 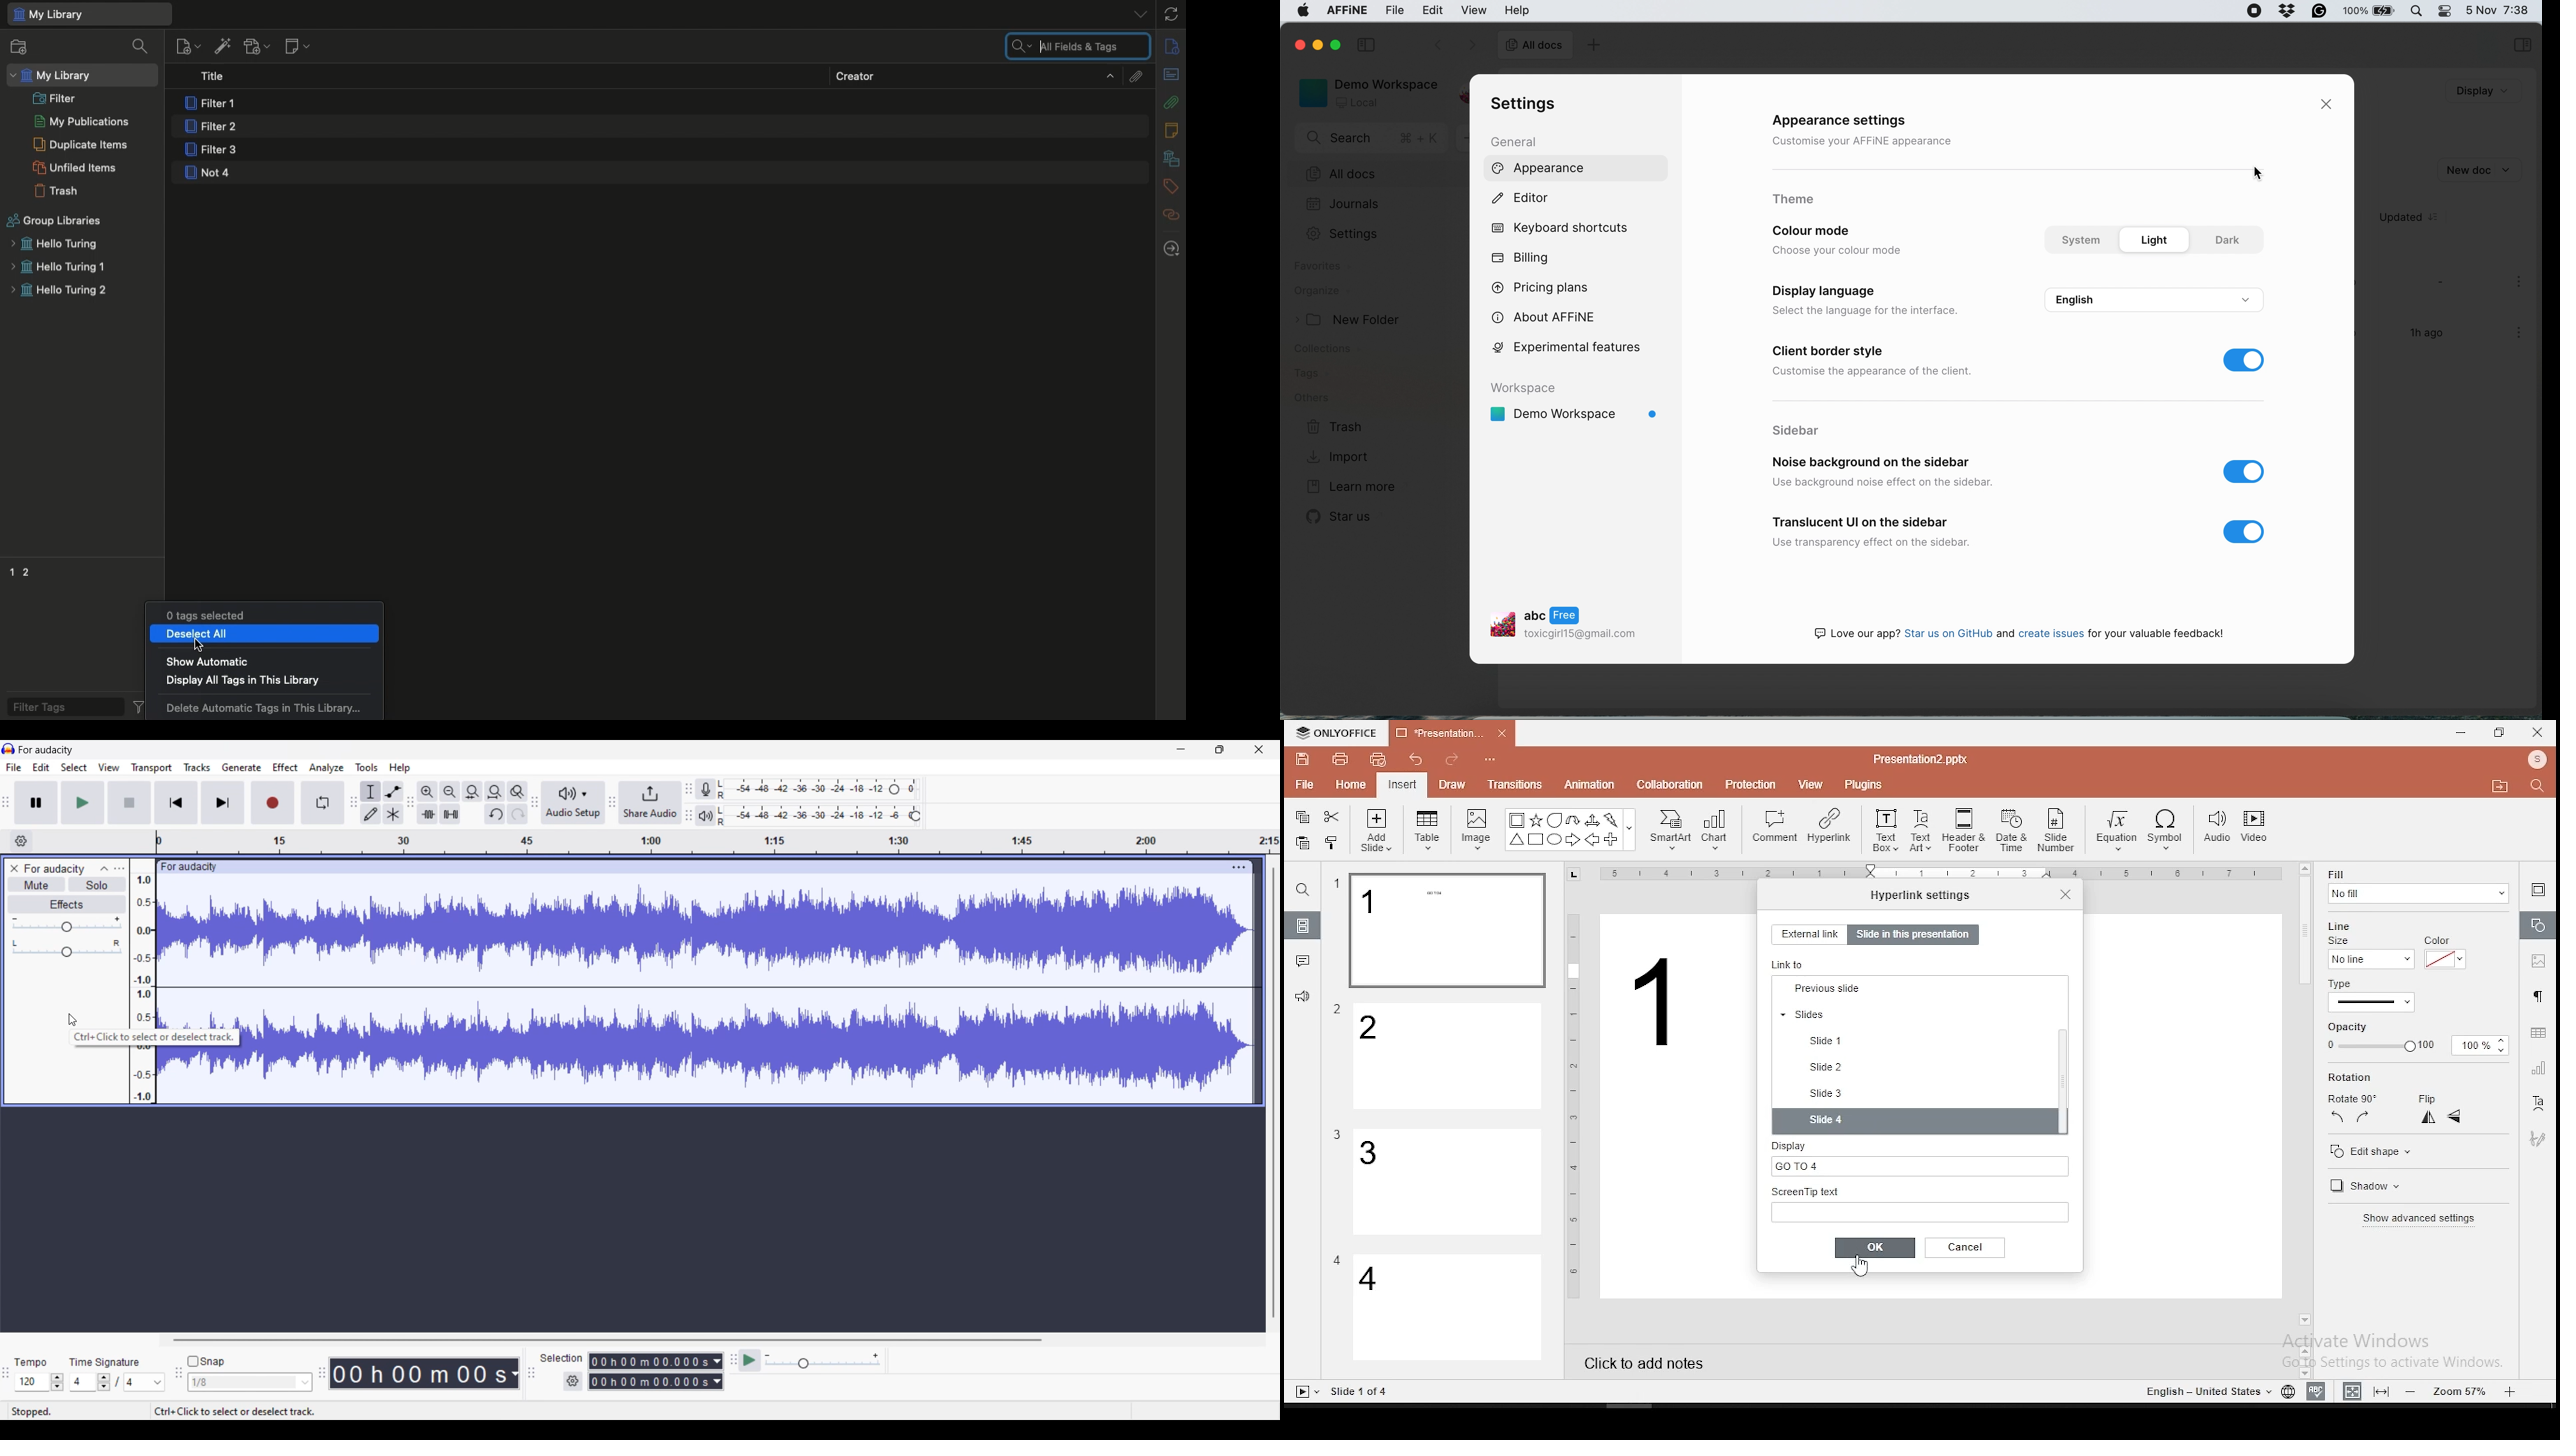 I want to click on Not 4, so click(x=210, y=174).